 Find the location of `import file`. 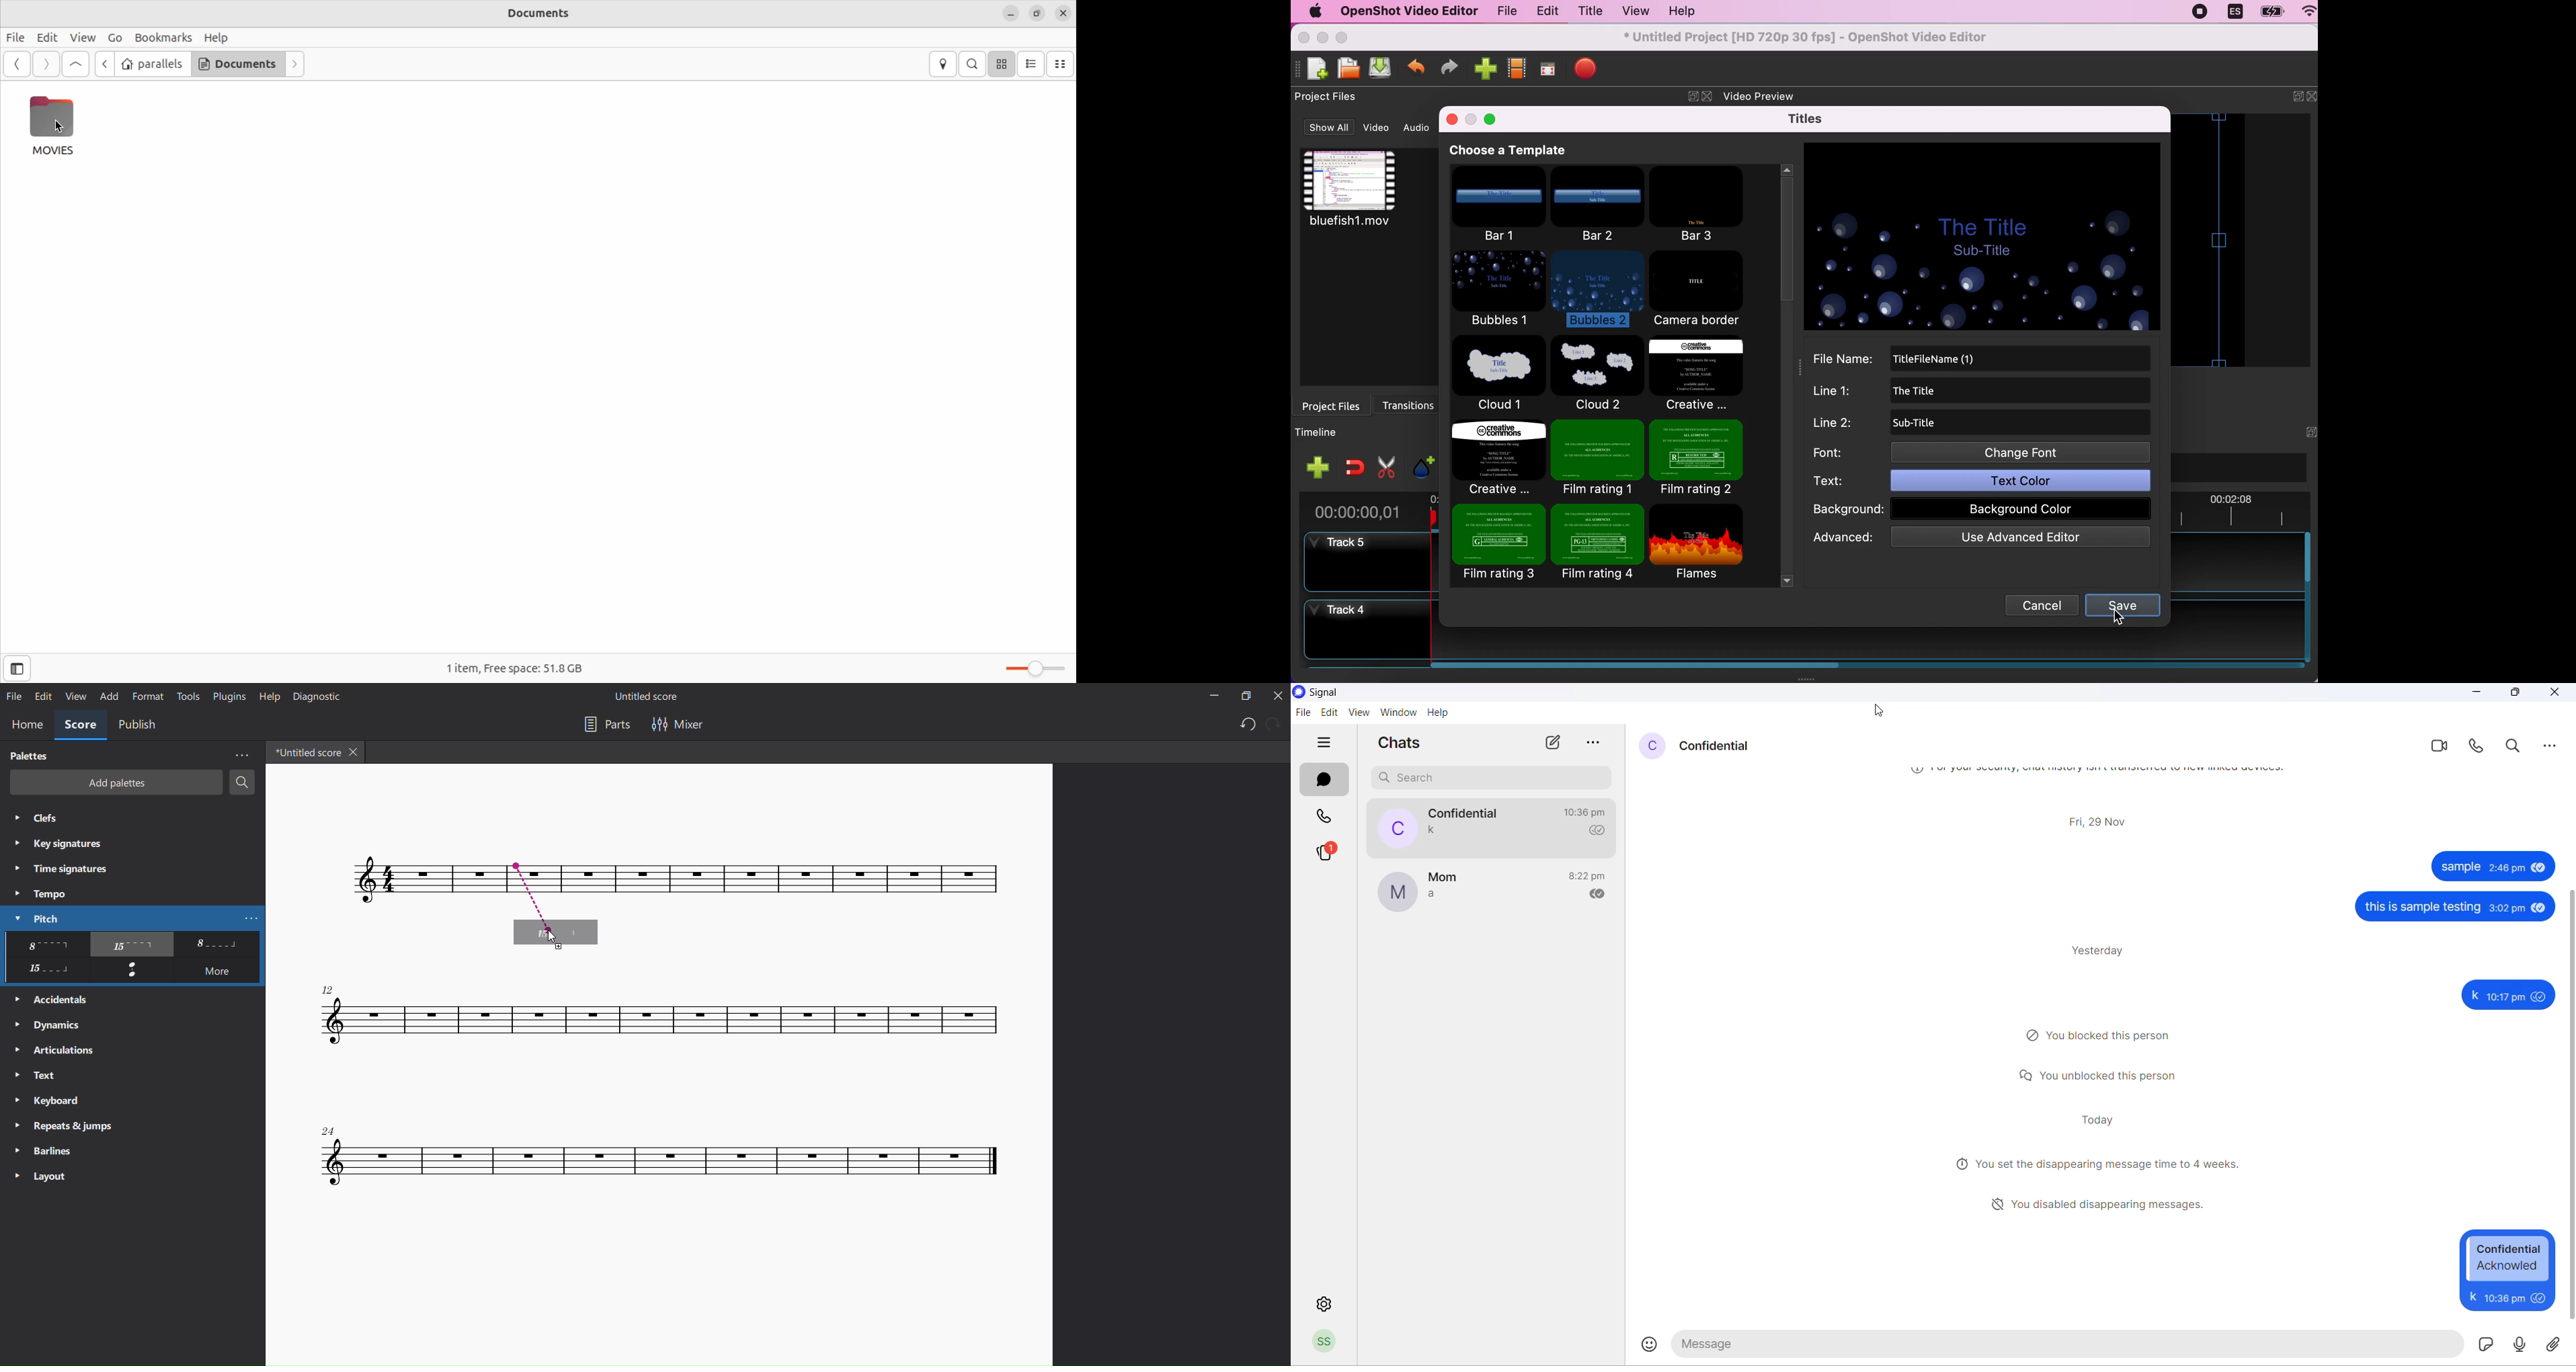

import file is located at coordinates (1483, 69).